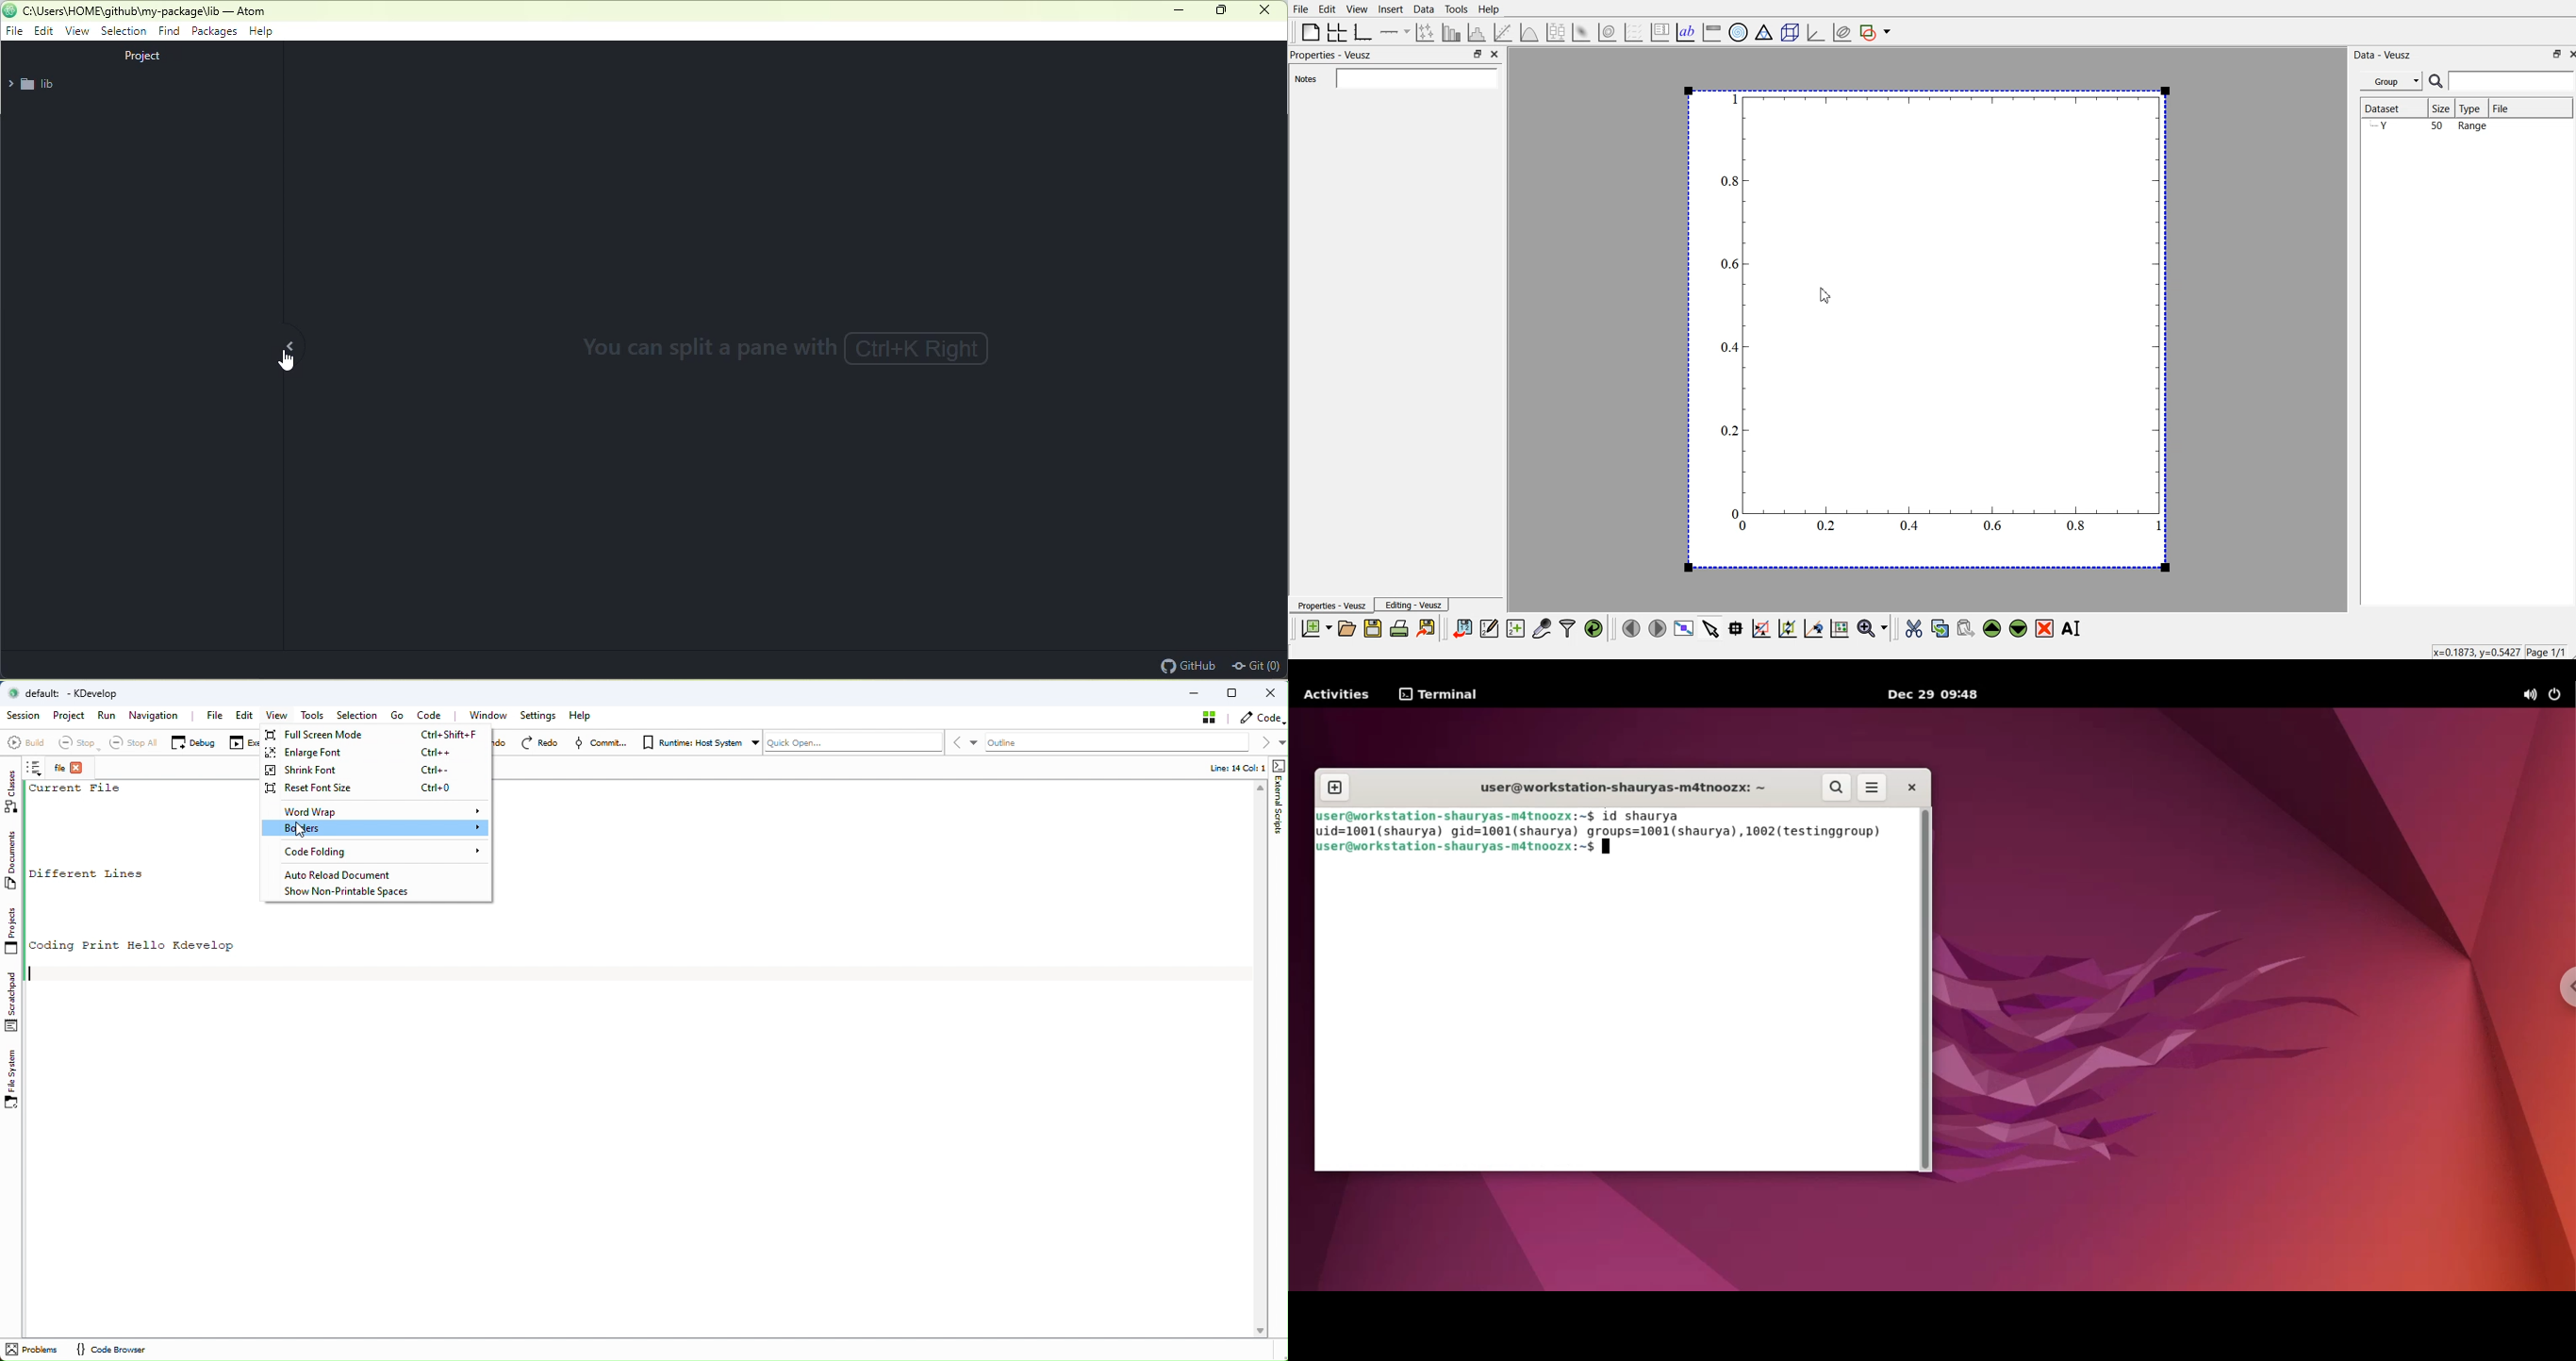 Image resolution: width=2576 pixels, height=1372 pixels. What do you see at coordinates (1632, 628) in the screenshot?
I see `move to previous page` at bounding box center [1632, 628].